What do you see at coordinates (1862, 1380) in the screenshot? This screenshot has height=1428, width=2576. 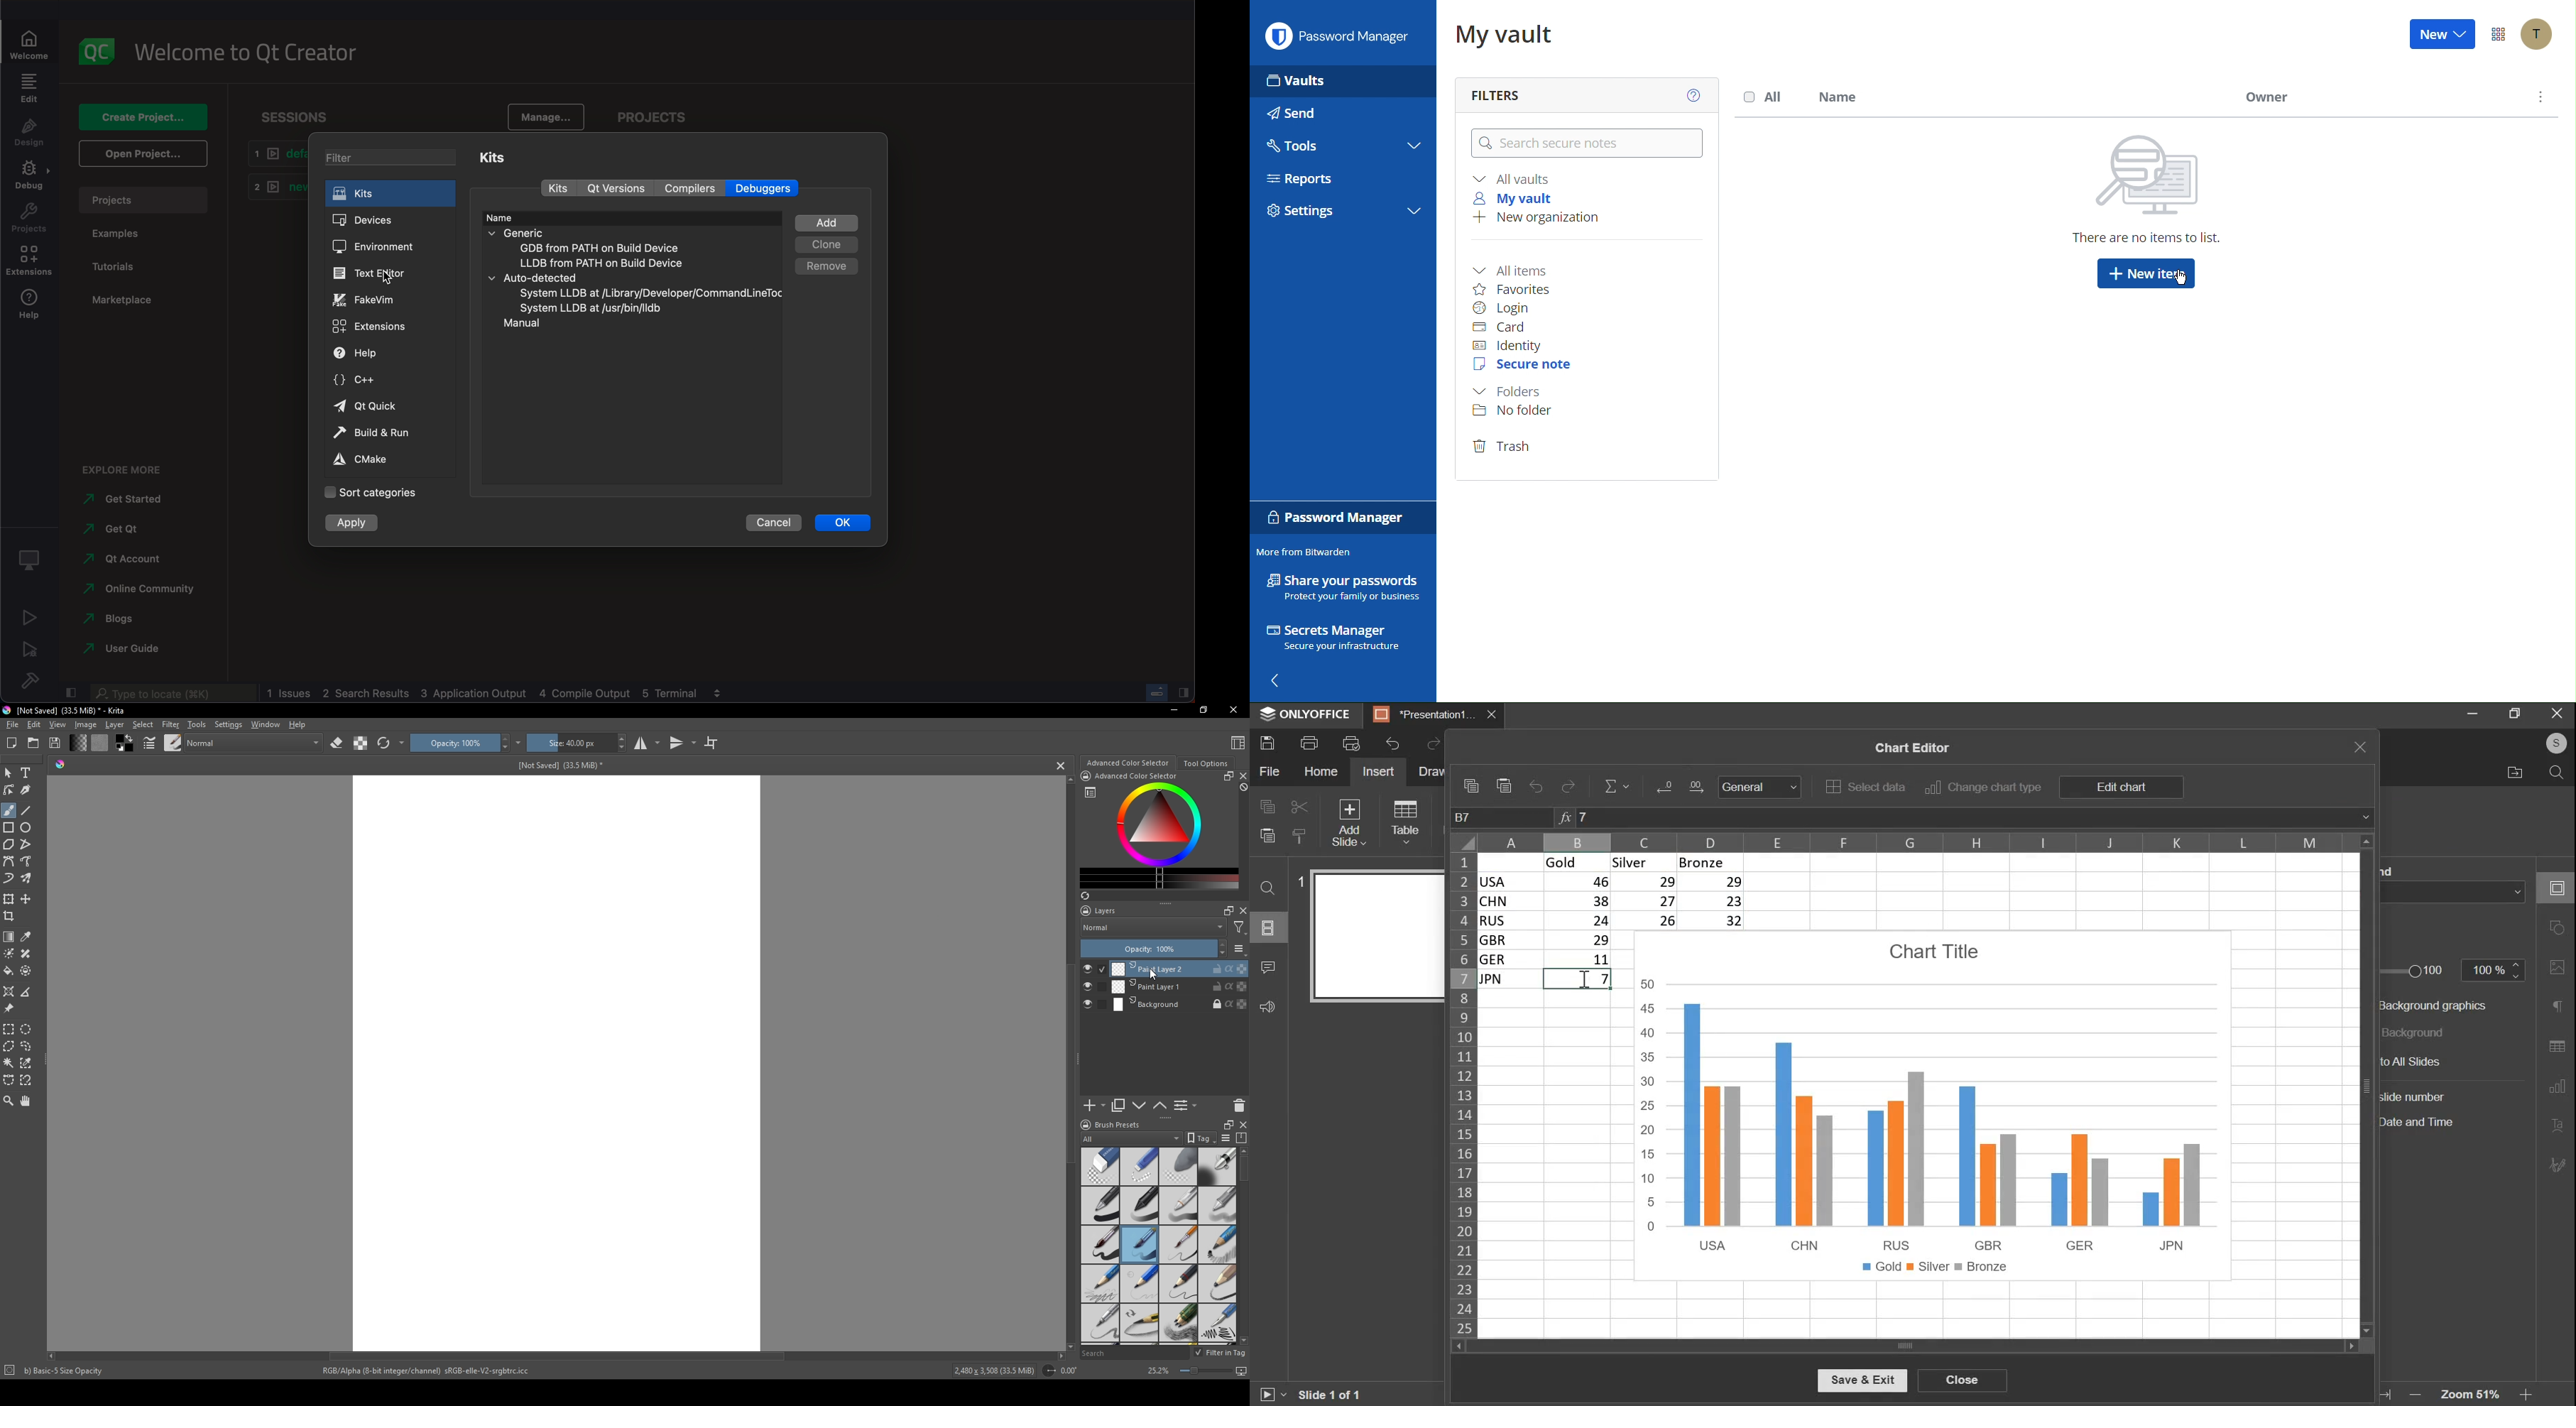 I see `save & exit` at bounding box center [1862, 1380].